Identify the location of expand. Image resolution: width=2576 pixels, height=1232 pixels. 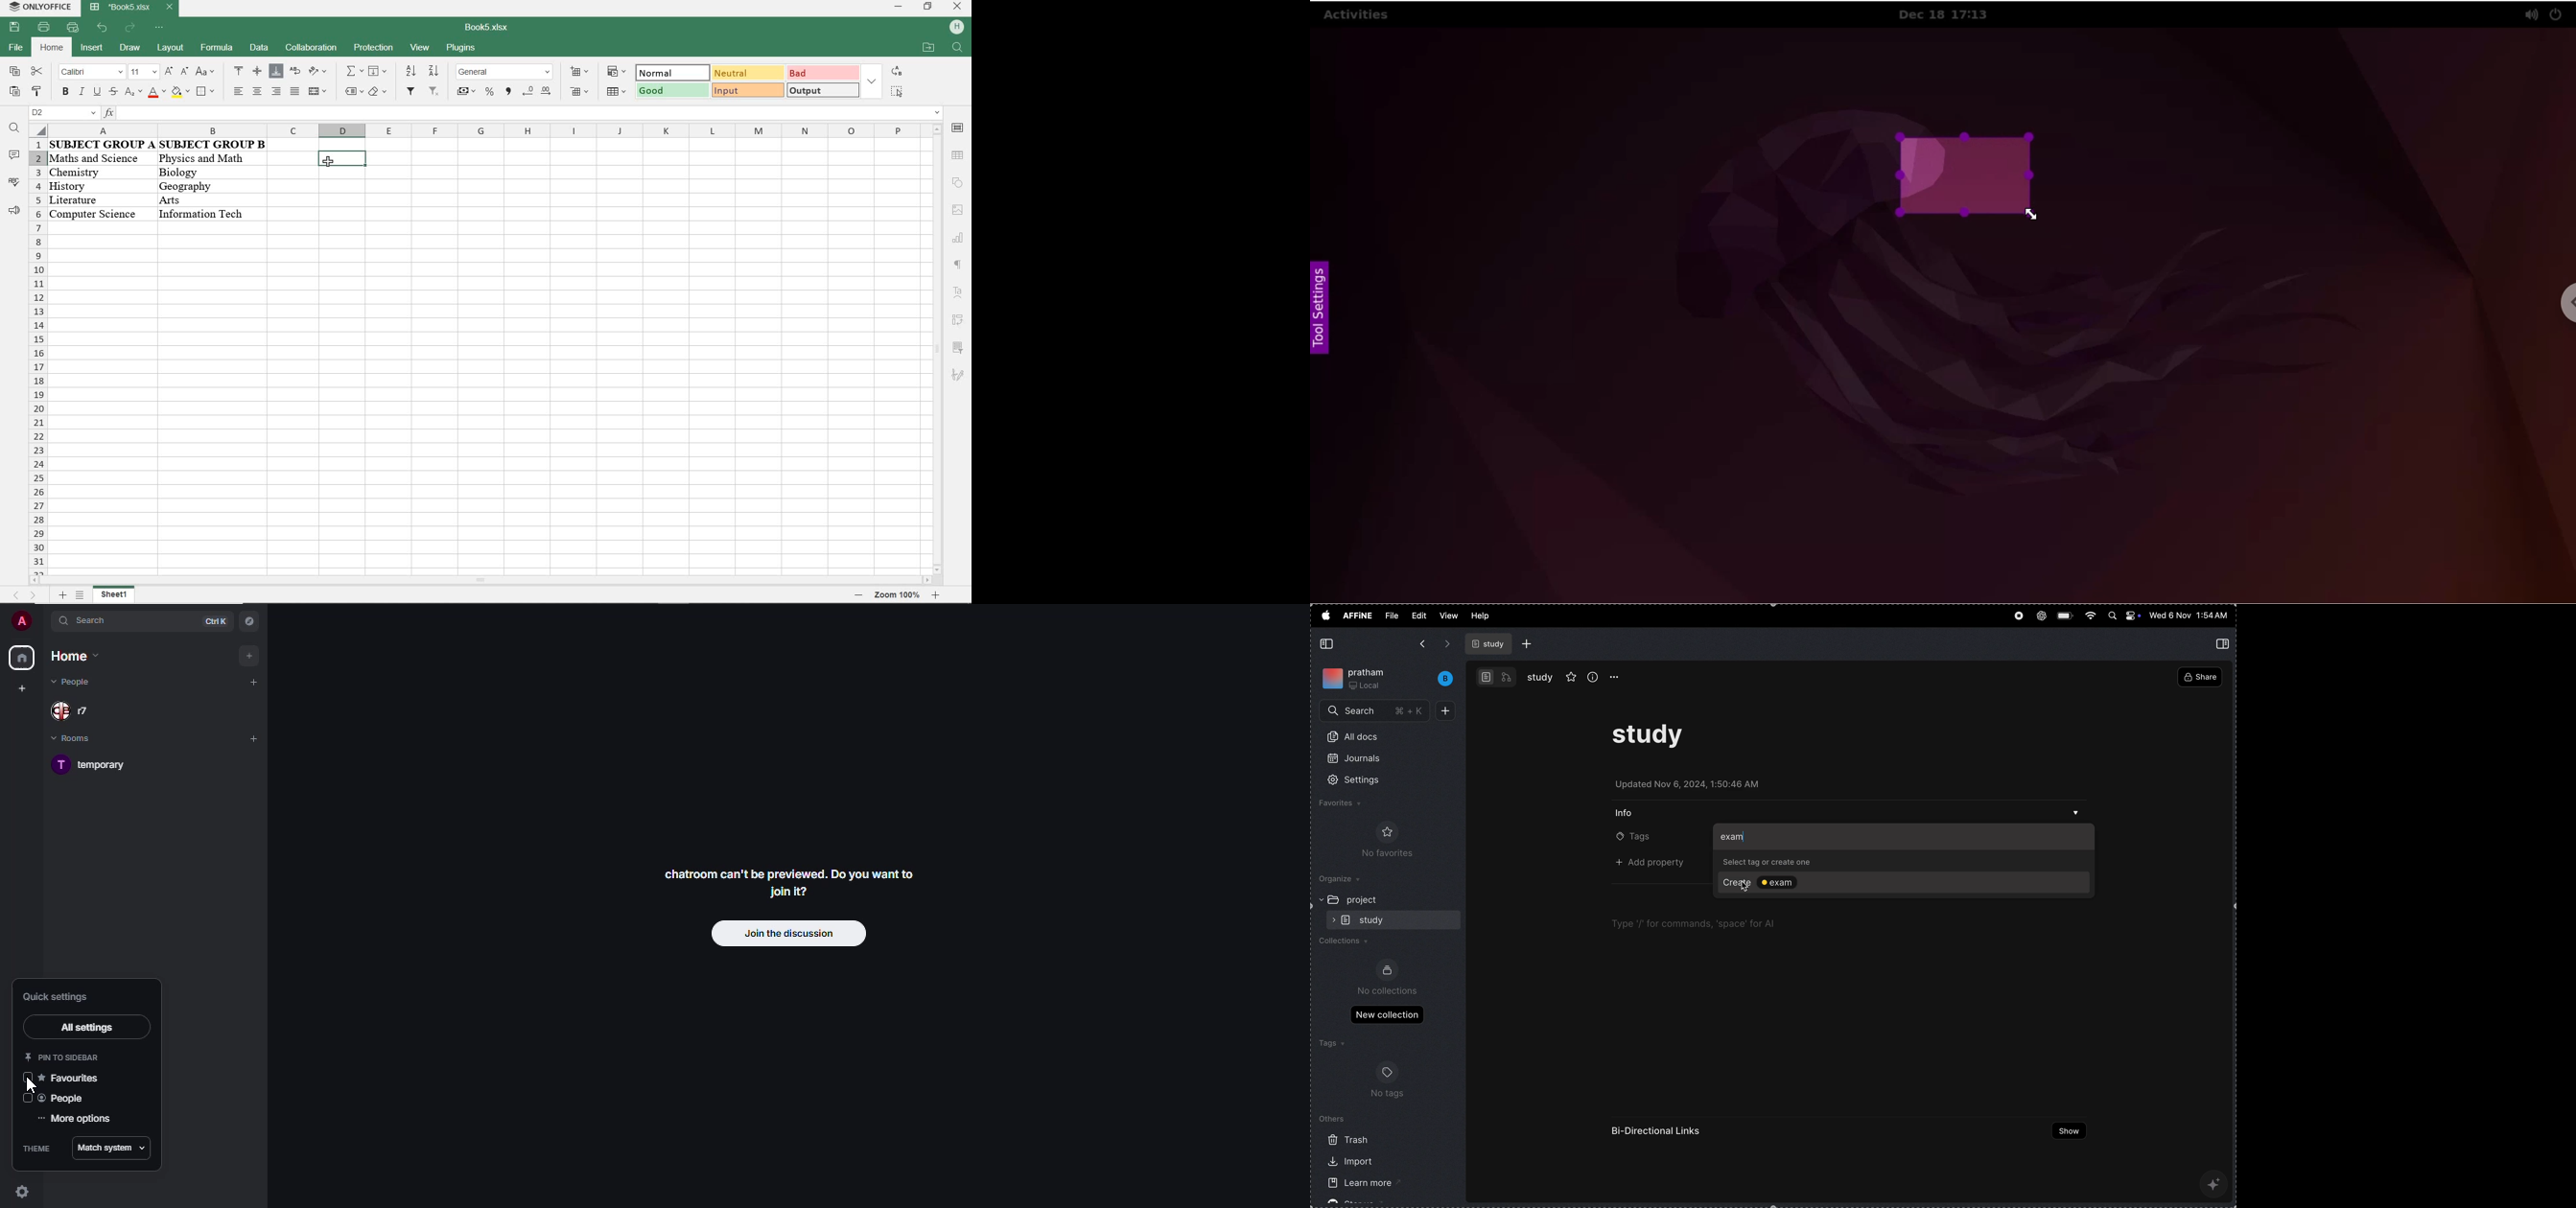
(43, 621).